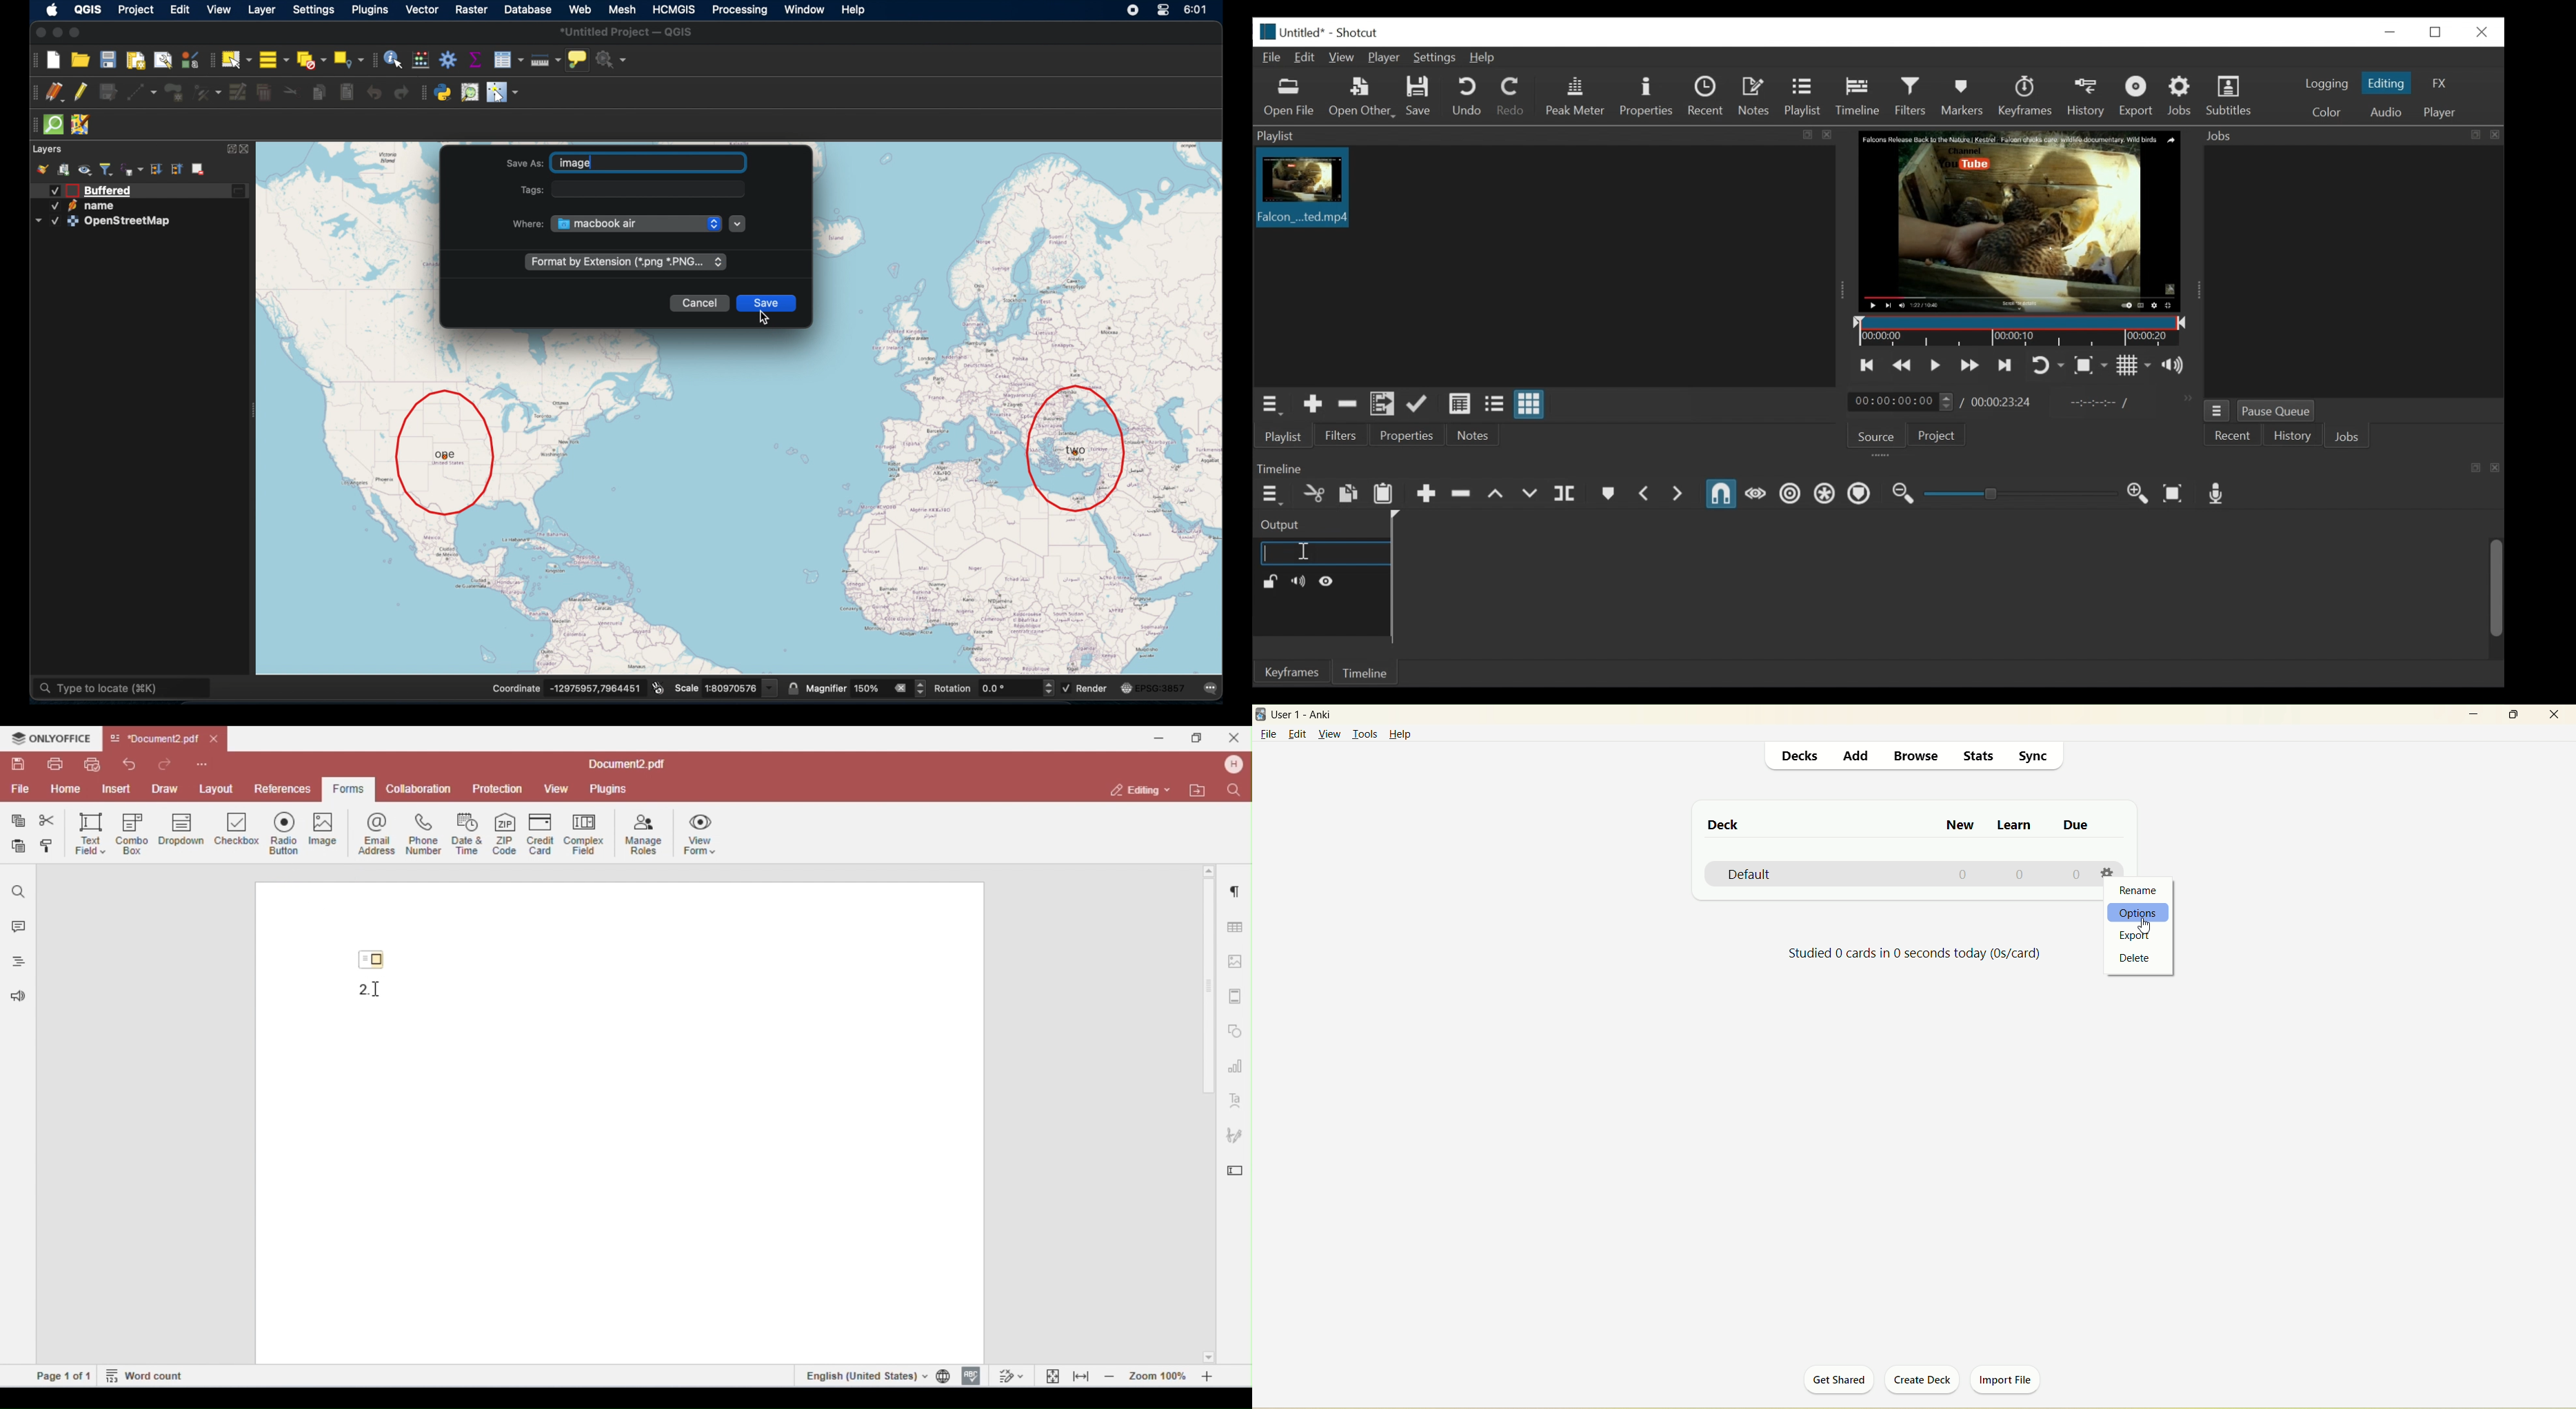  Describe the element at coordinates (104, 206) in the screenshot. I see `name` at that location.